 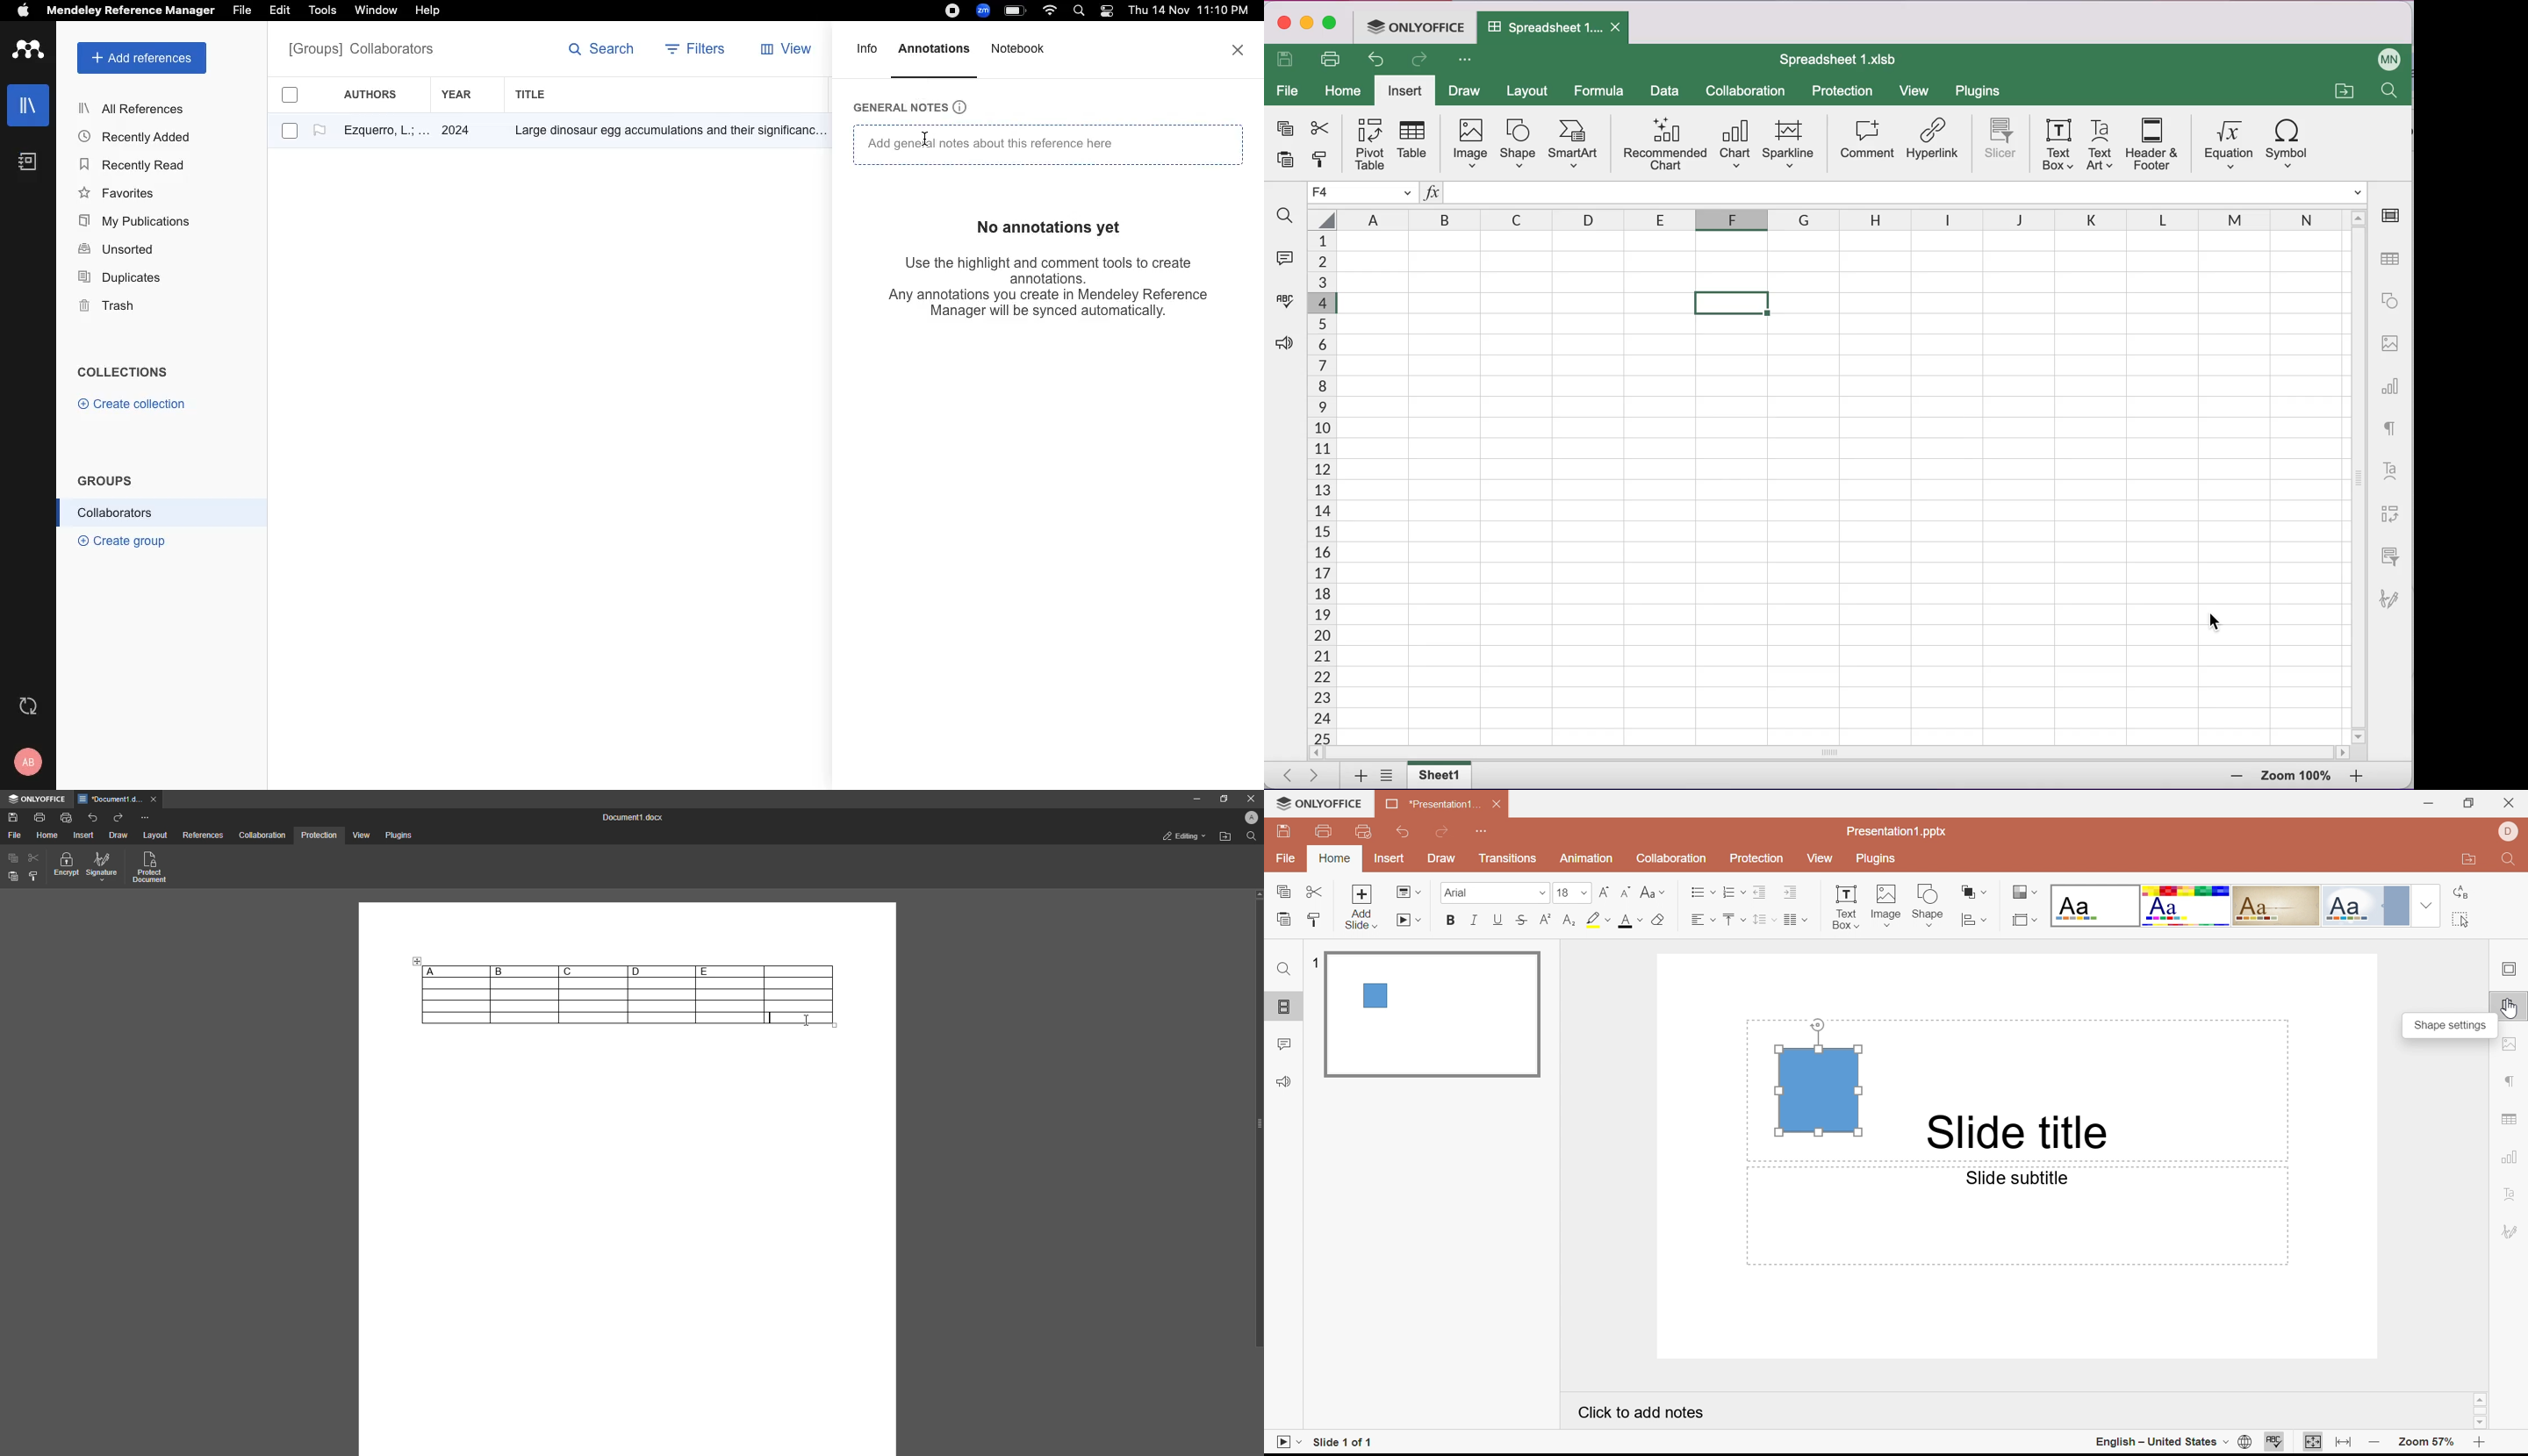 What do you see at coordinates (1052, 11) in the screenshot?
I see `wifi` at bounding box center [1052, 11].